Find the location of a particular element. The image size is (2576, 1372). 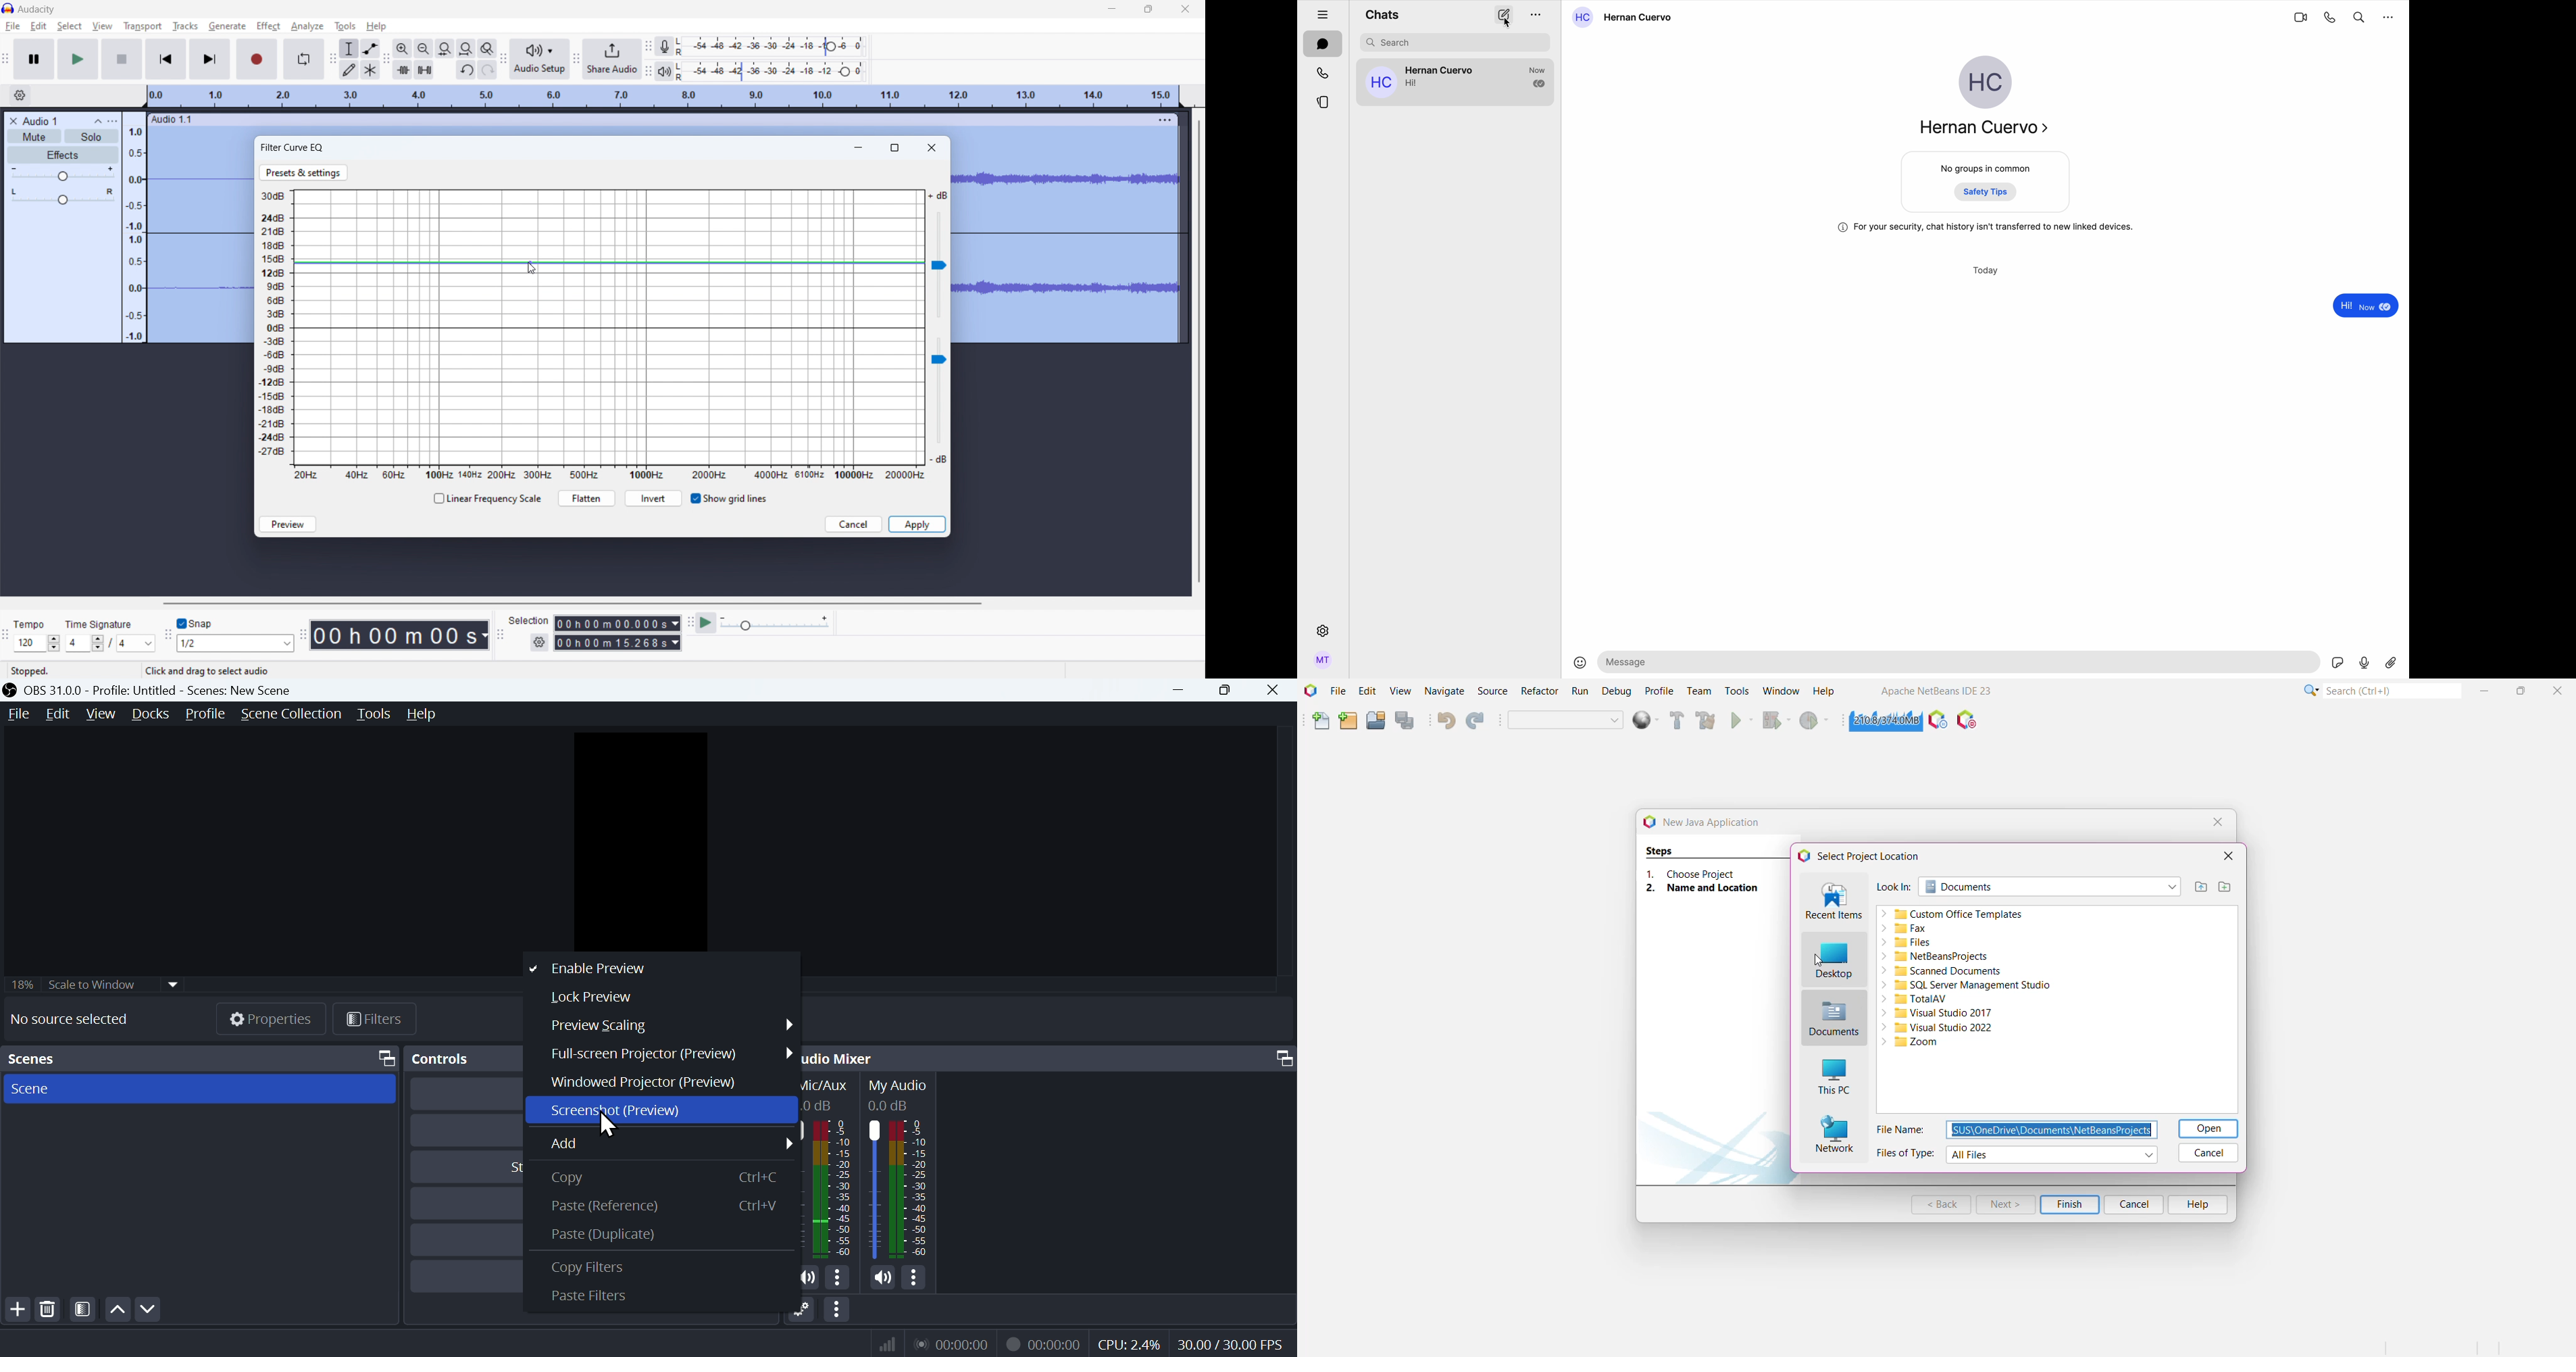

Windowed projector is located at coordinates (659, 1084).